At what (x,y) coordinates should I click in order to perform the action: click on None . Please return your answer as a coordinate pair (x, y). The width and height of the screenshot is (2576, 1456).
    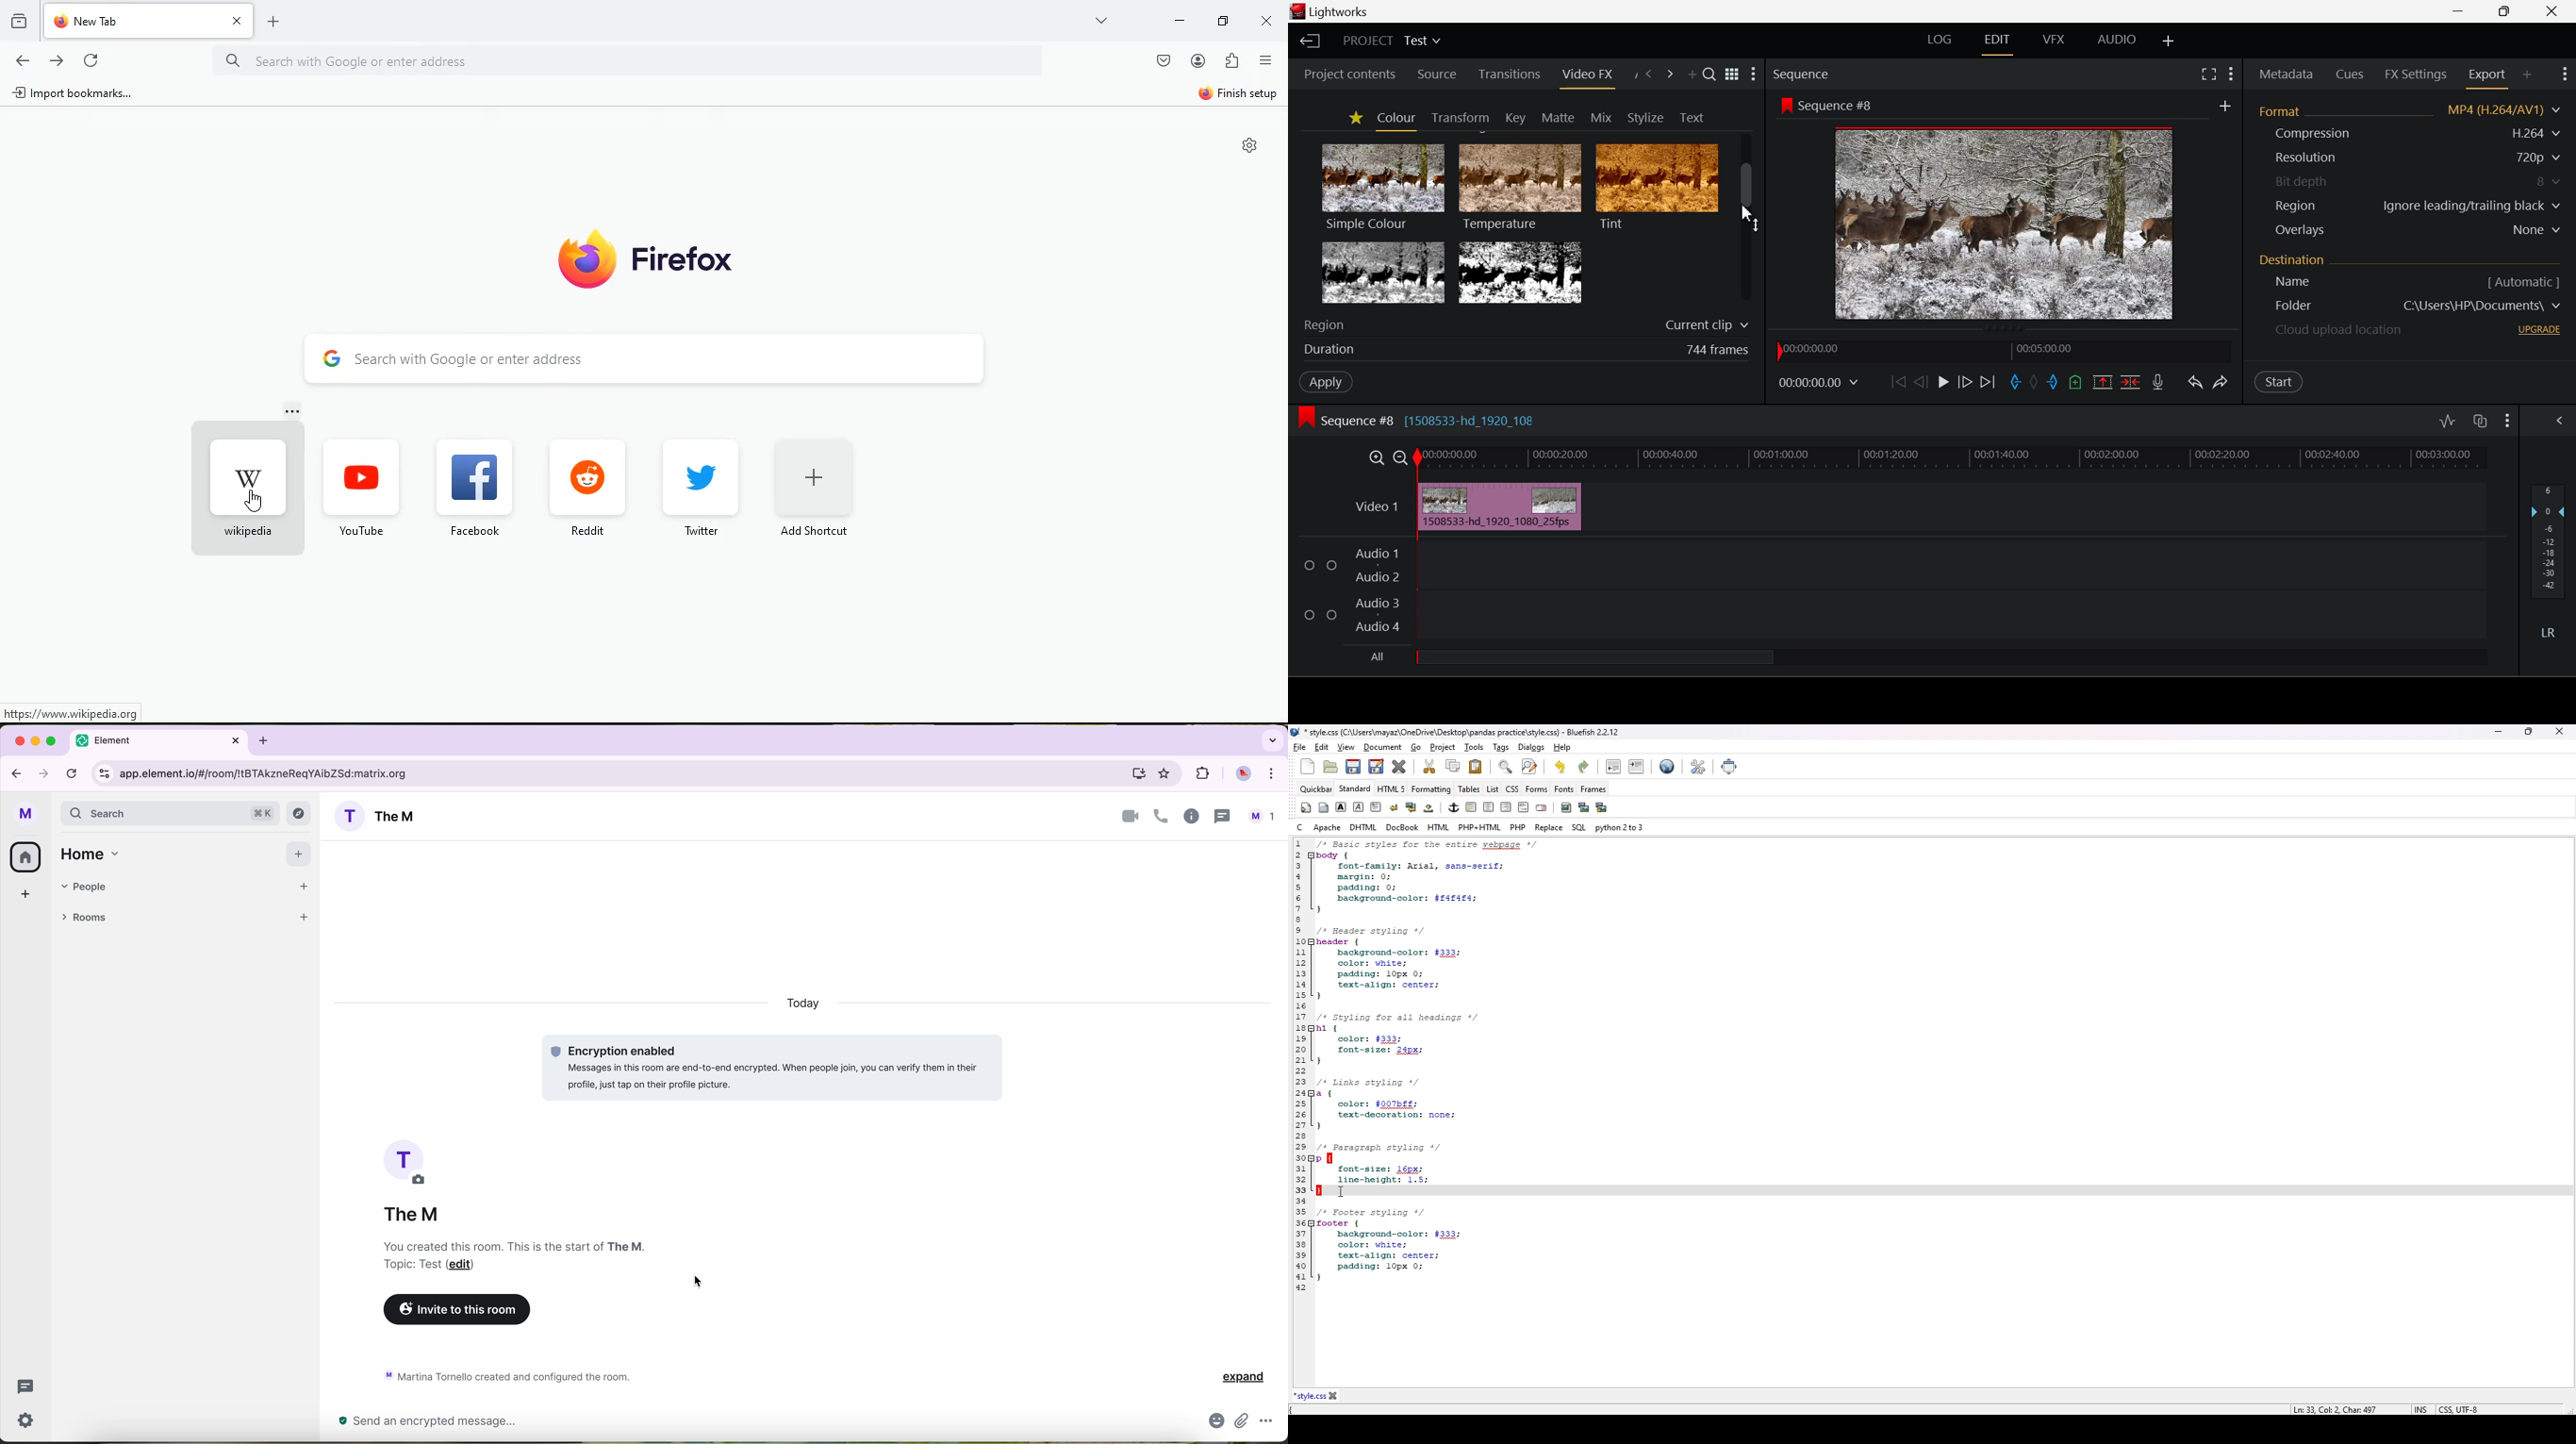
    Looking at the image, I should click on (2538, 230).